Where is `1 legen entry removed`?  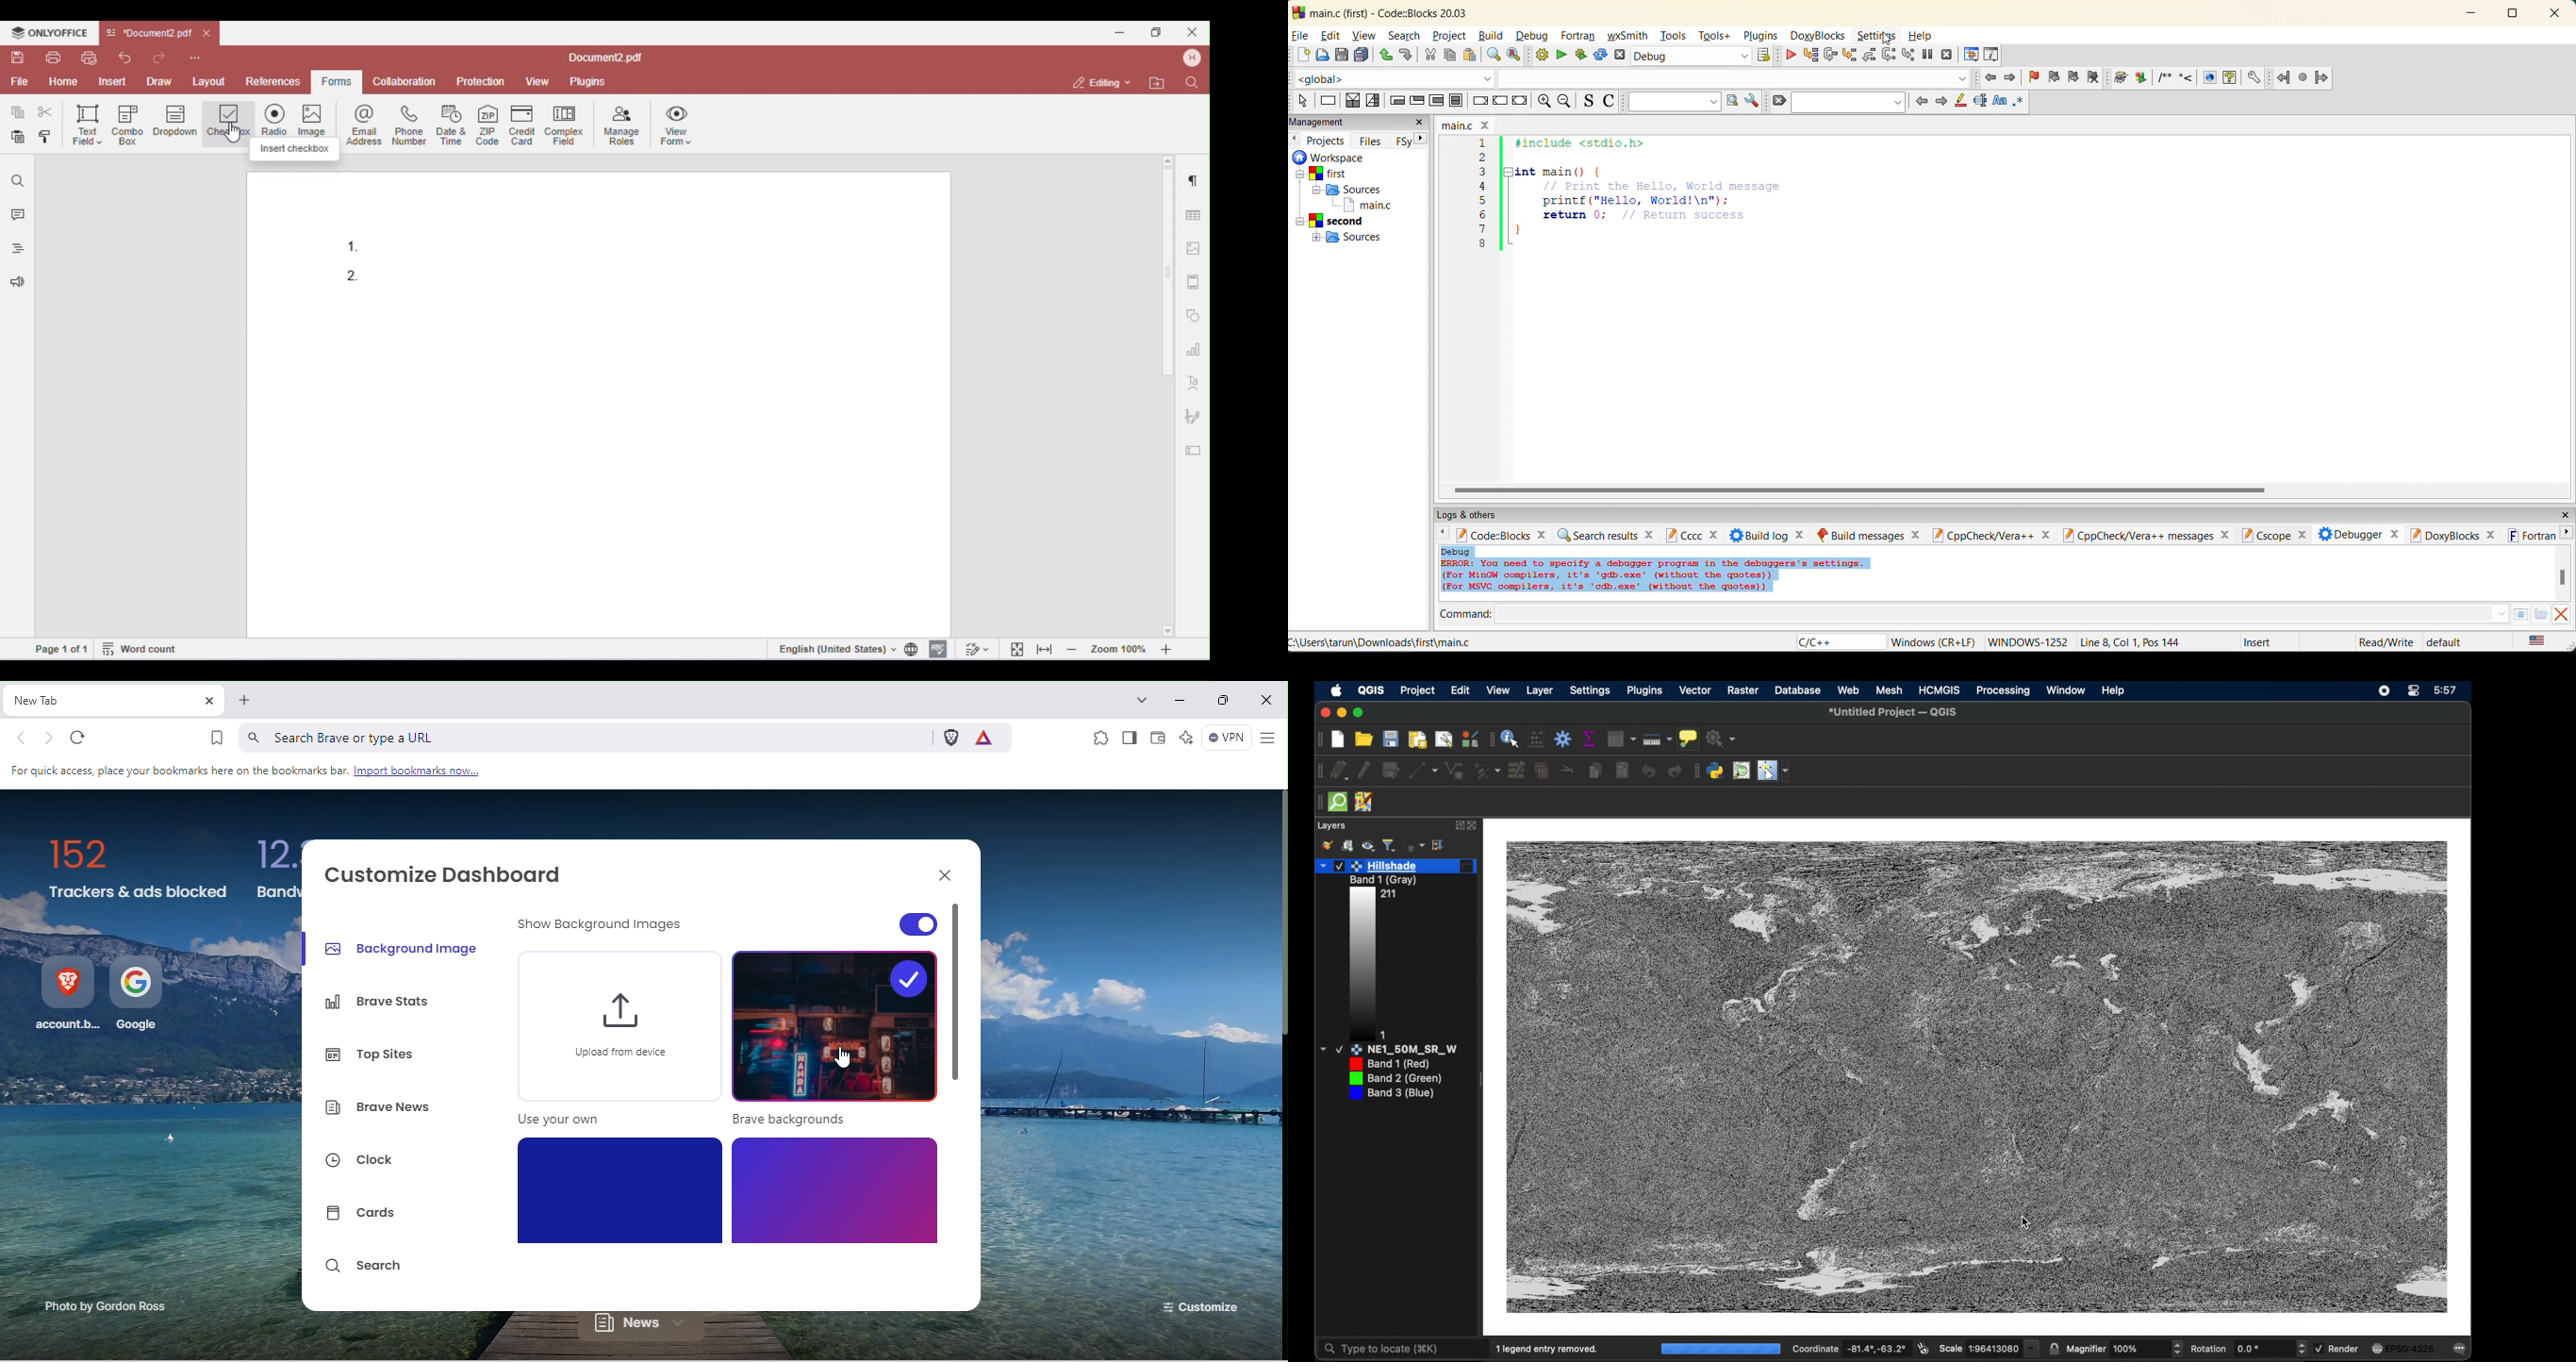
1 legen entry removed is located at coordinates (1549, 1348).